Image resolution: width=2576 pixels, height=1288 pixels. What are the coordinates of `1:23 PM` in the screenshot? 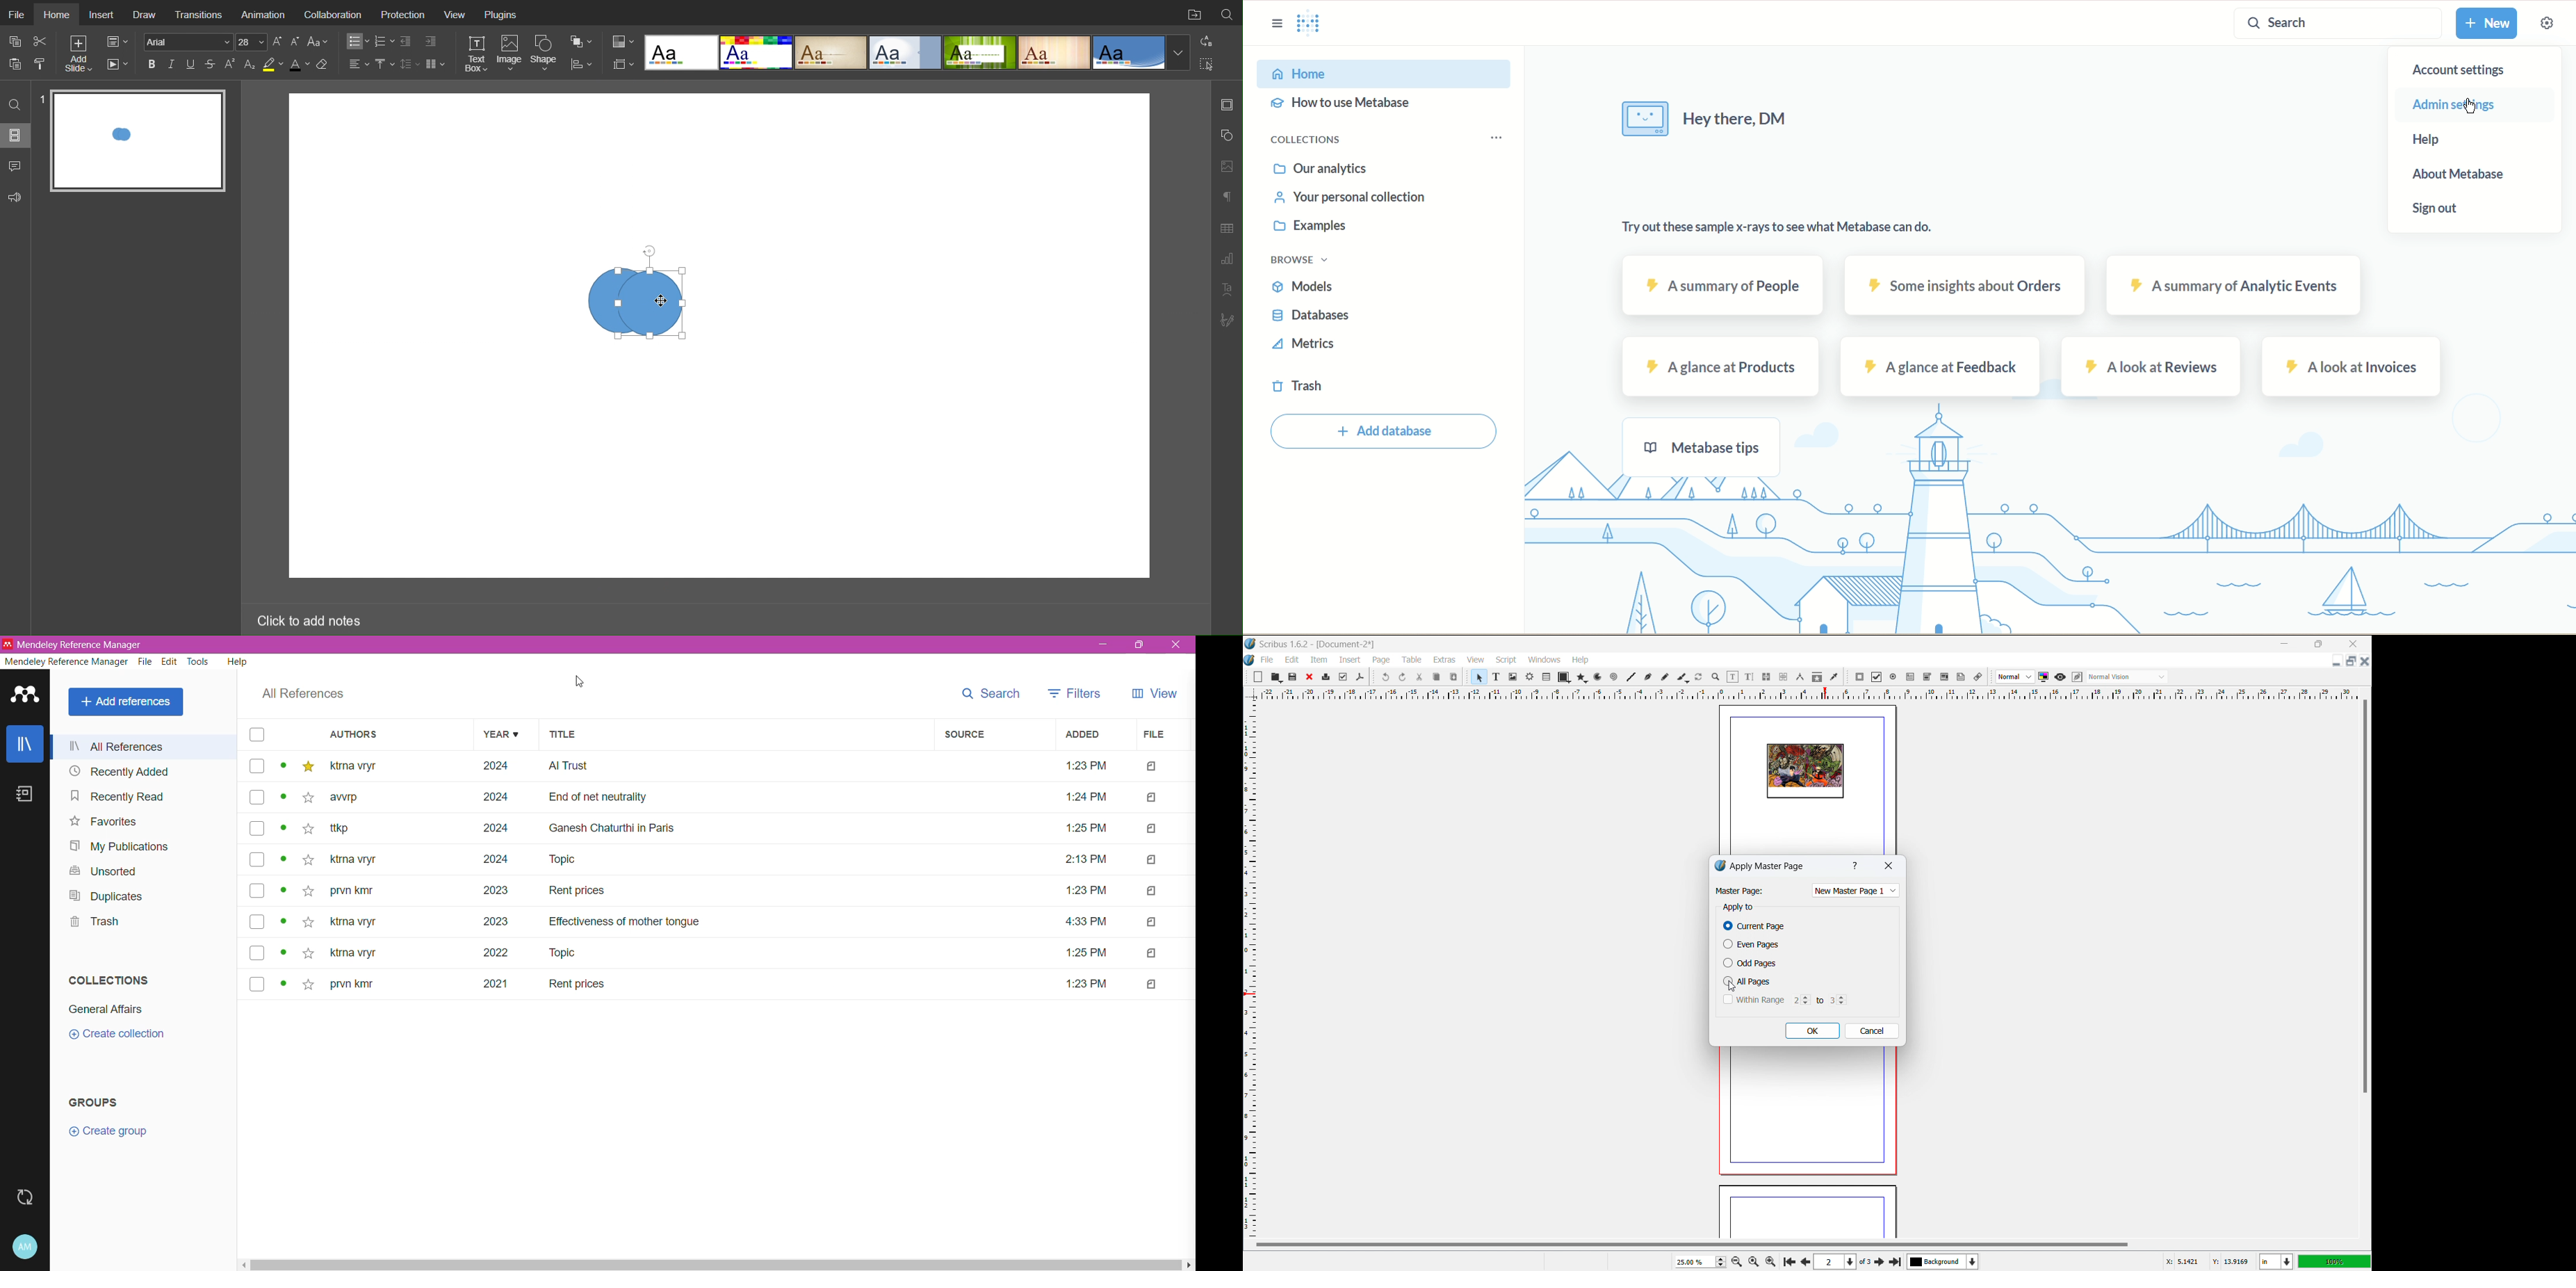 It's located at (1087, 764).